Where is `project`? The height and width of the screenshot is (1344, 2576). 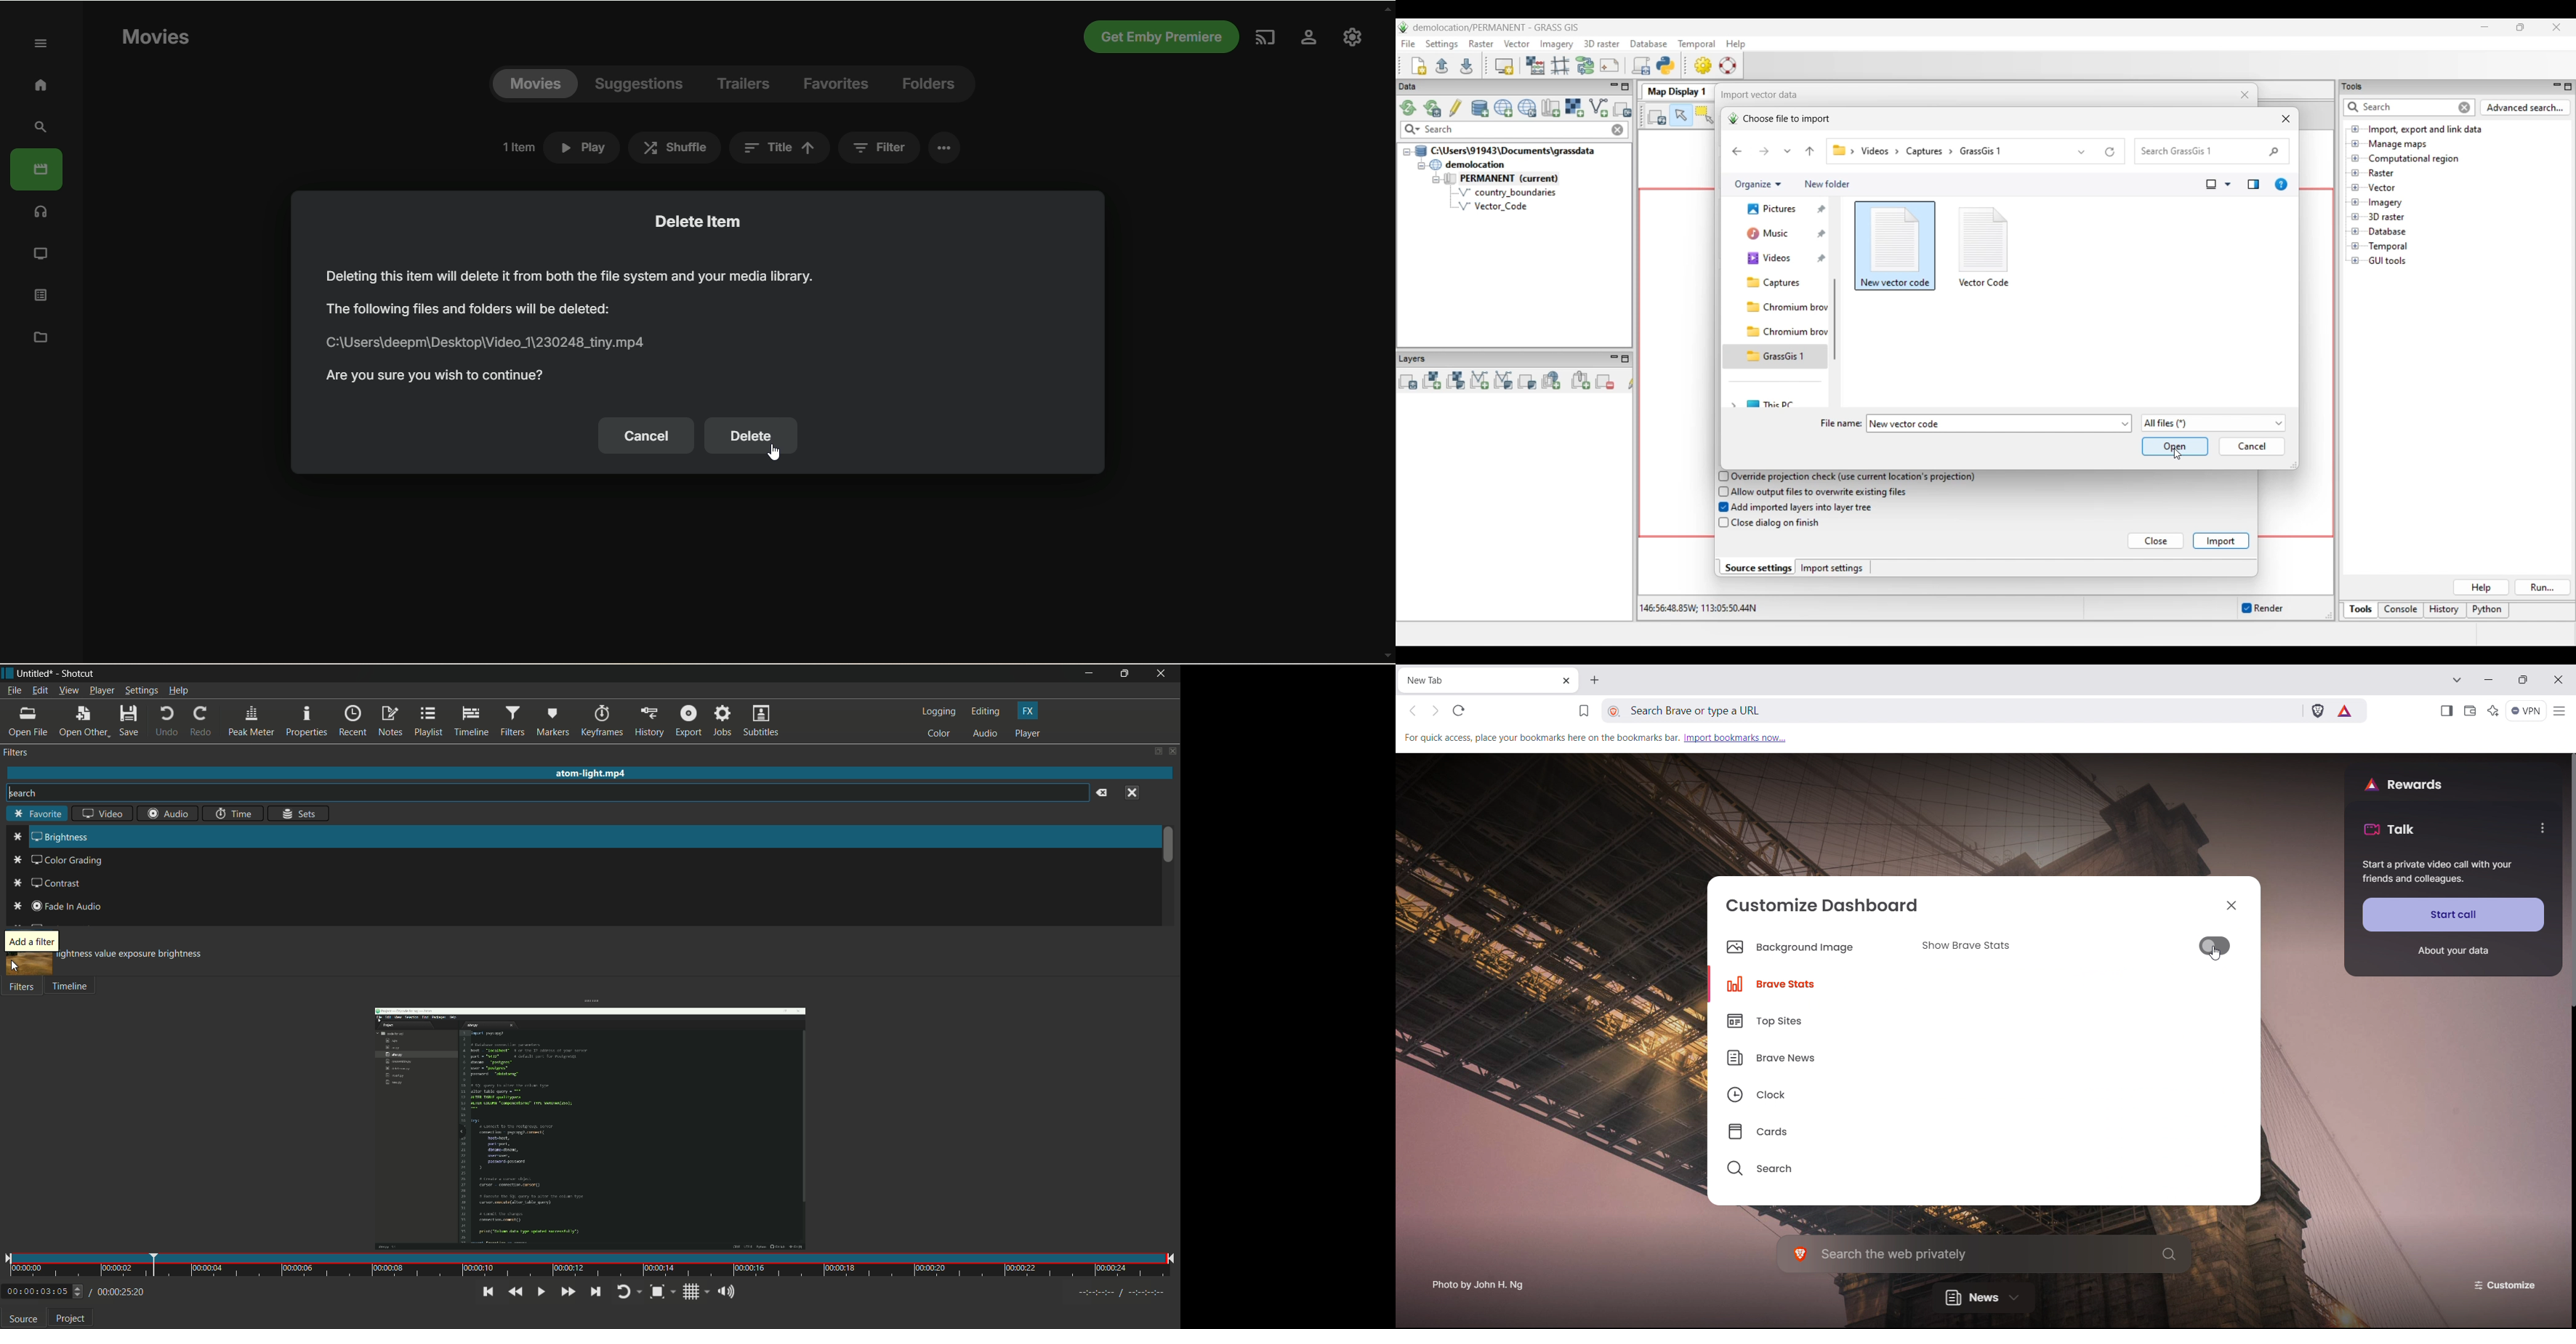 project is located at coordinates (71, 1320).